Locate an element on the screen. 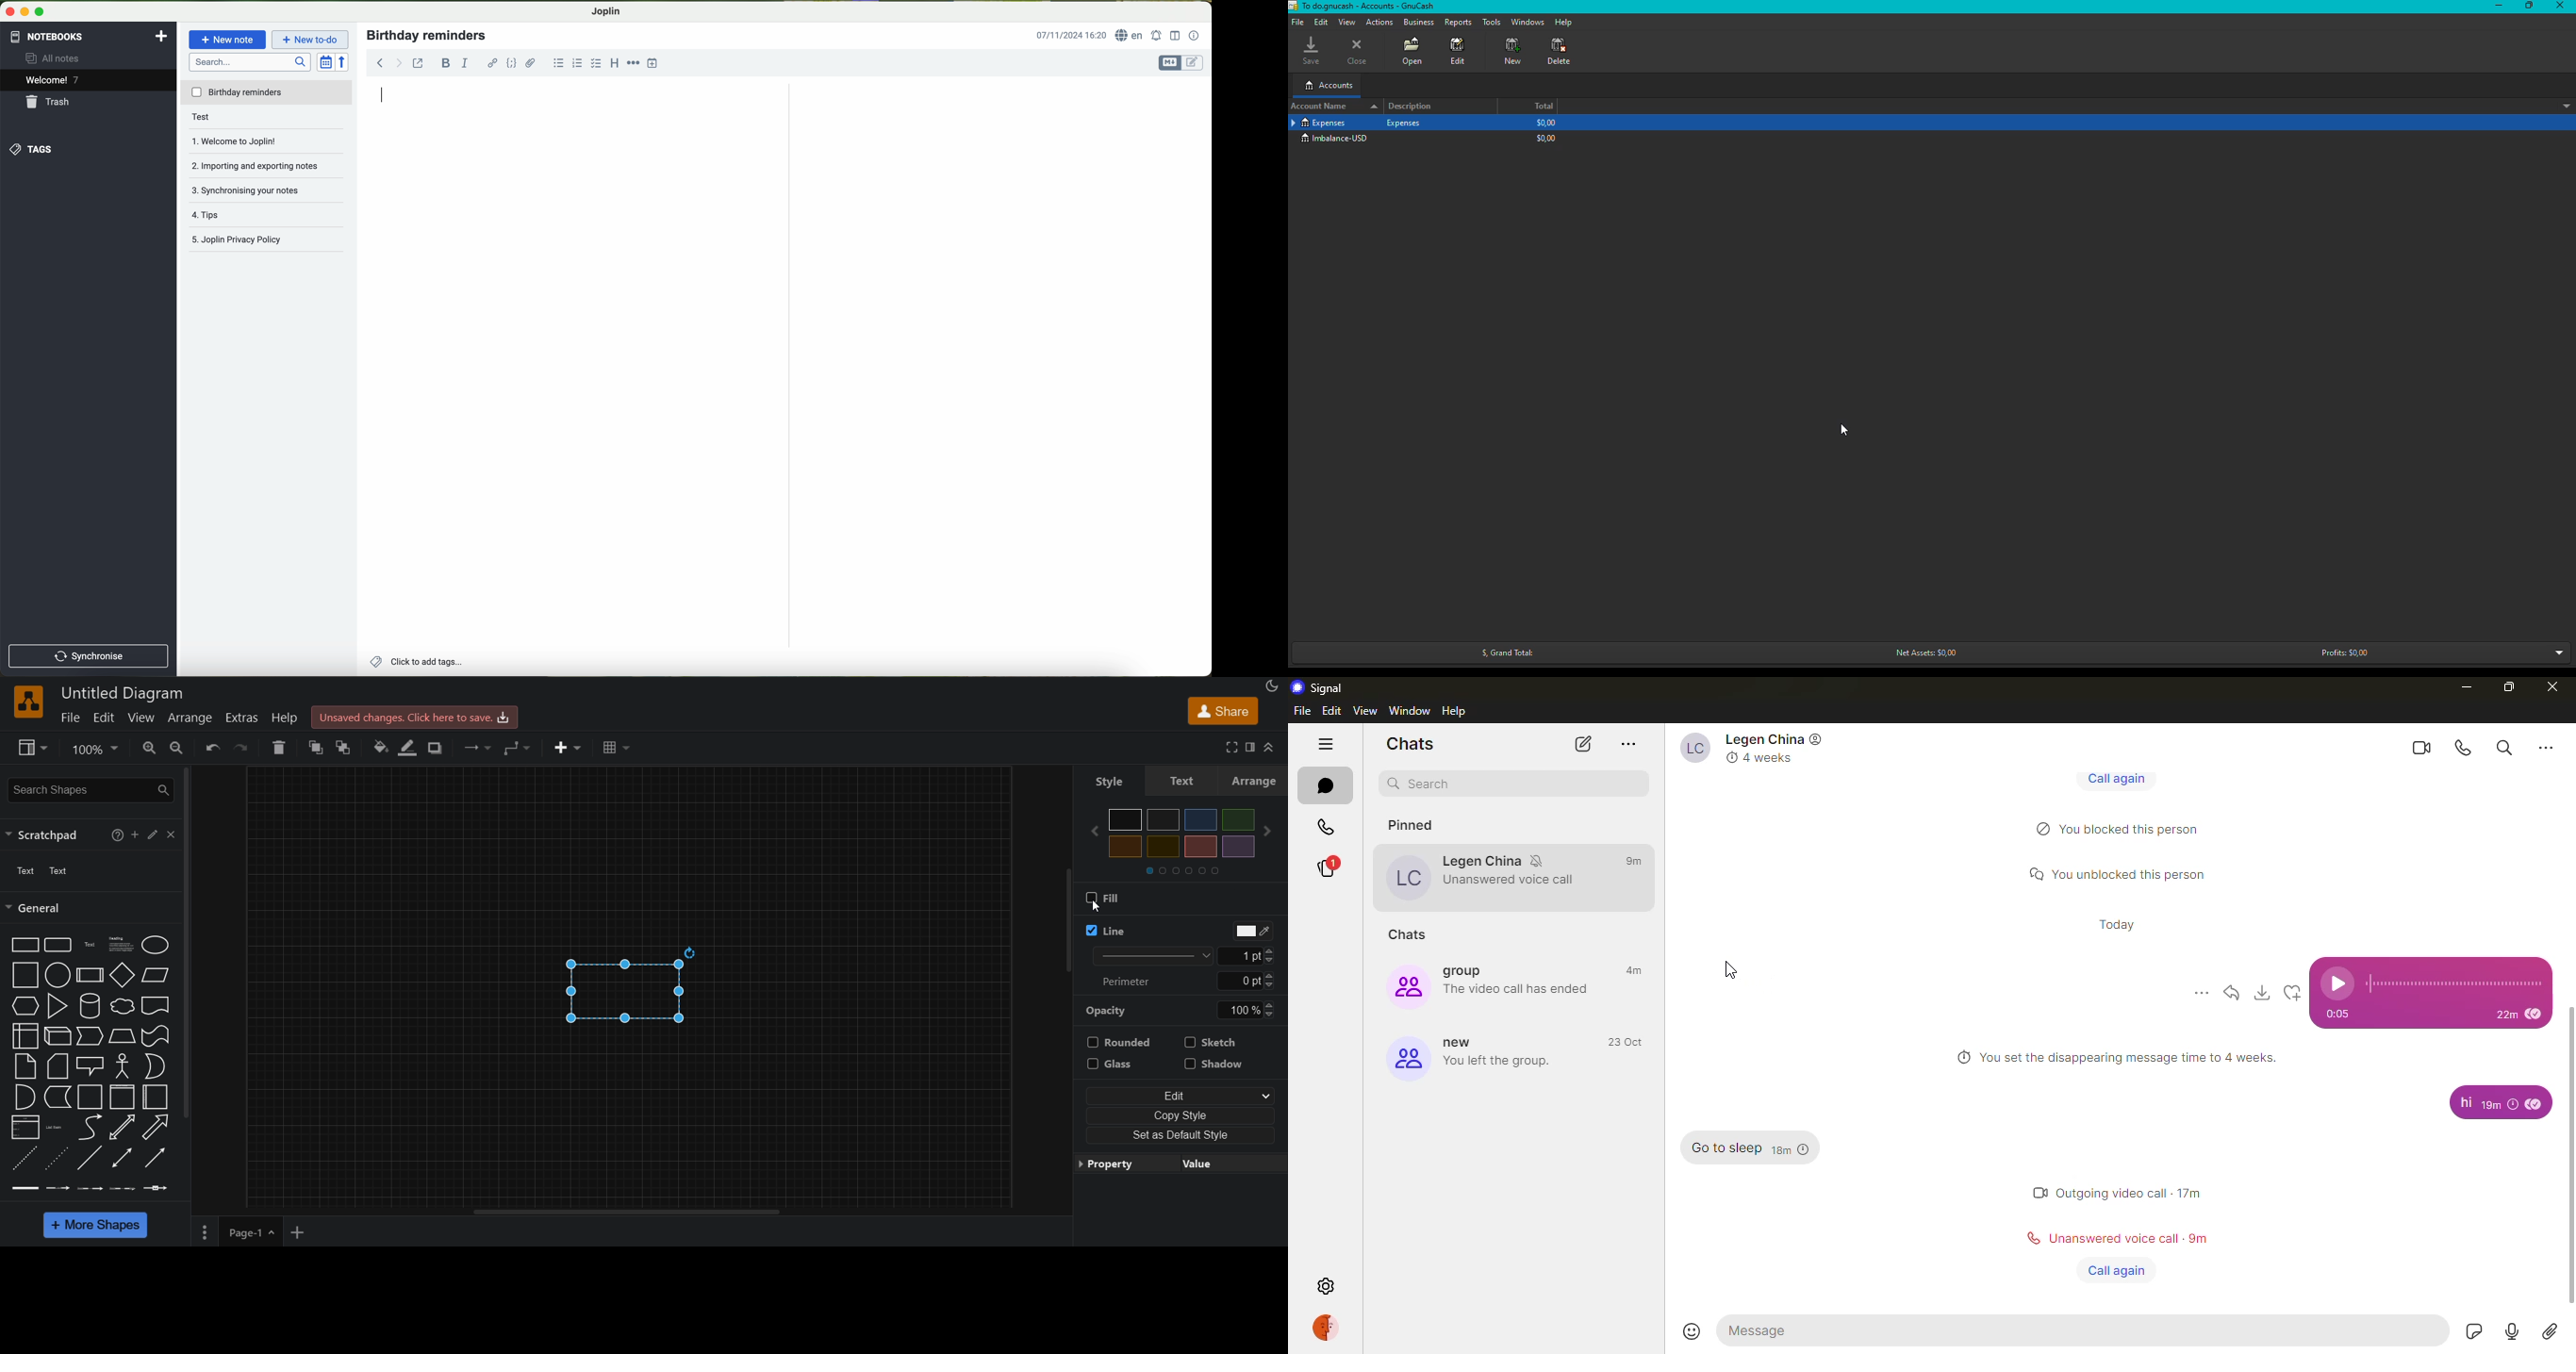 The image size is (2576, 1372). card is located at coordinates (59, 1067).